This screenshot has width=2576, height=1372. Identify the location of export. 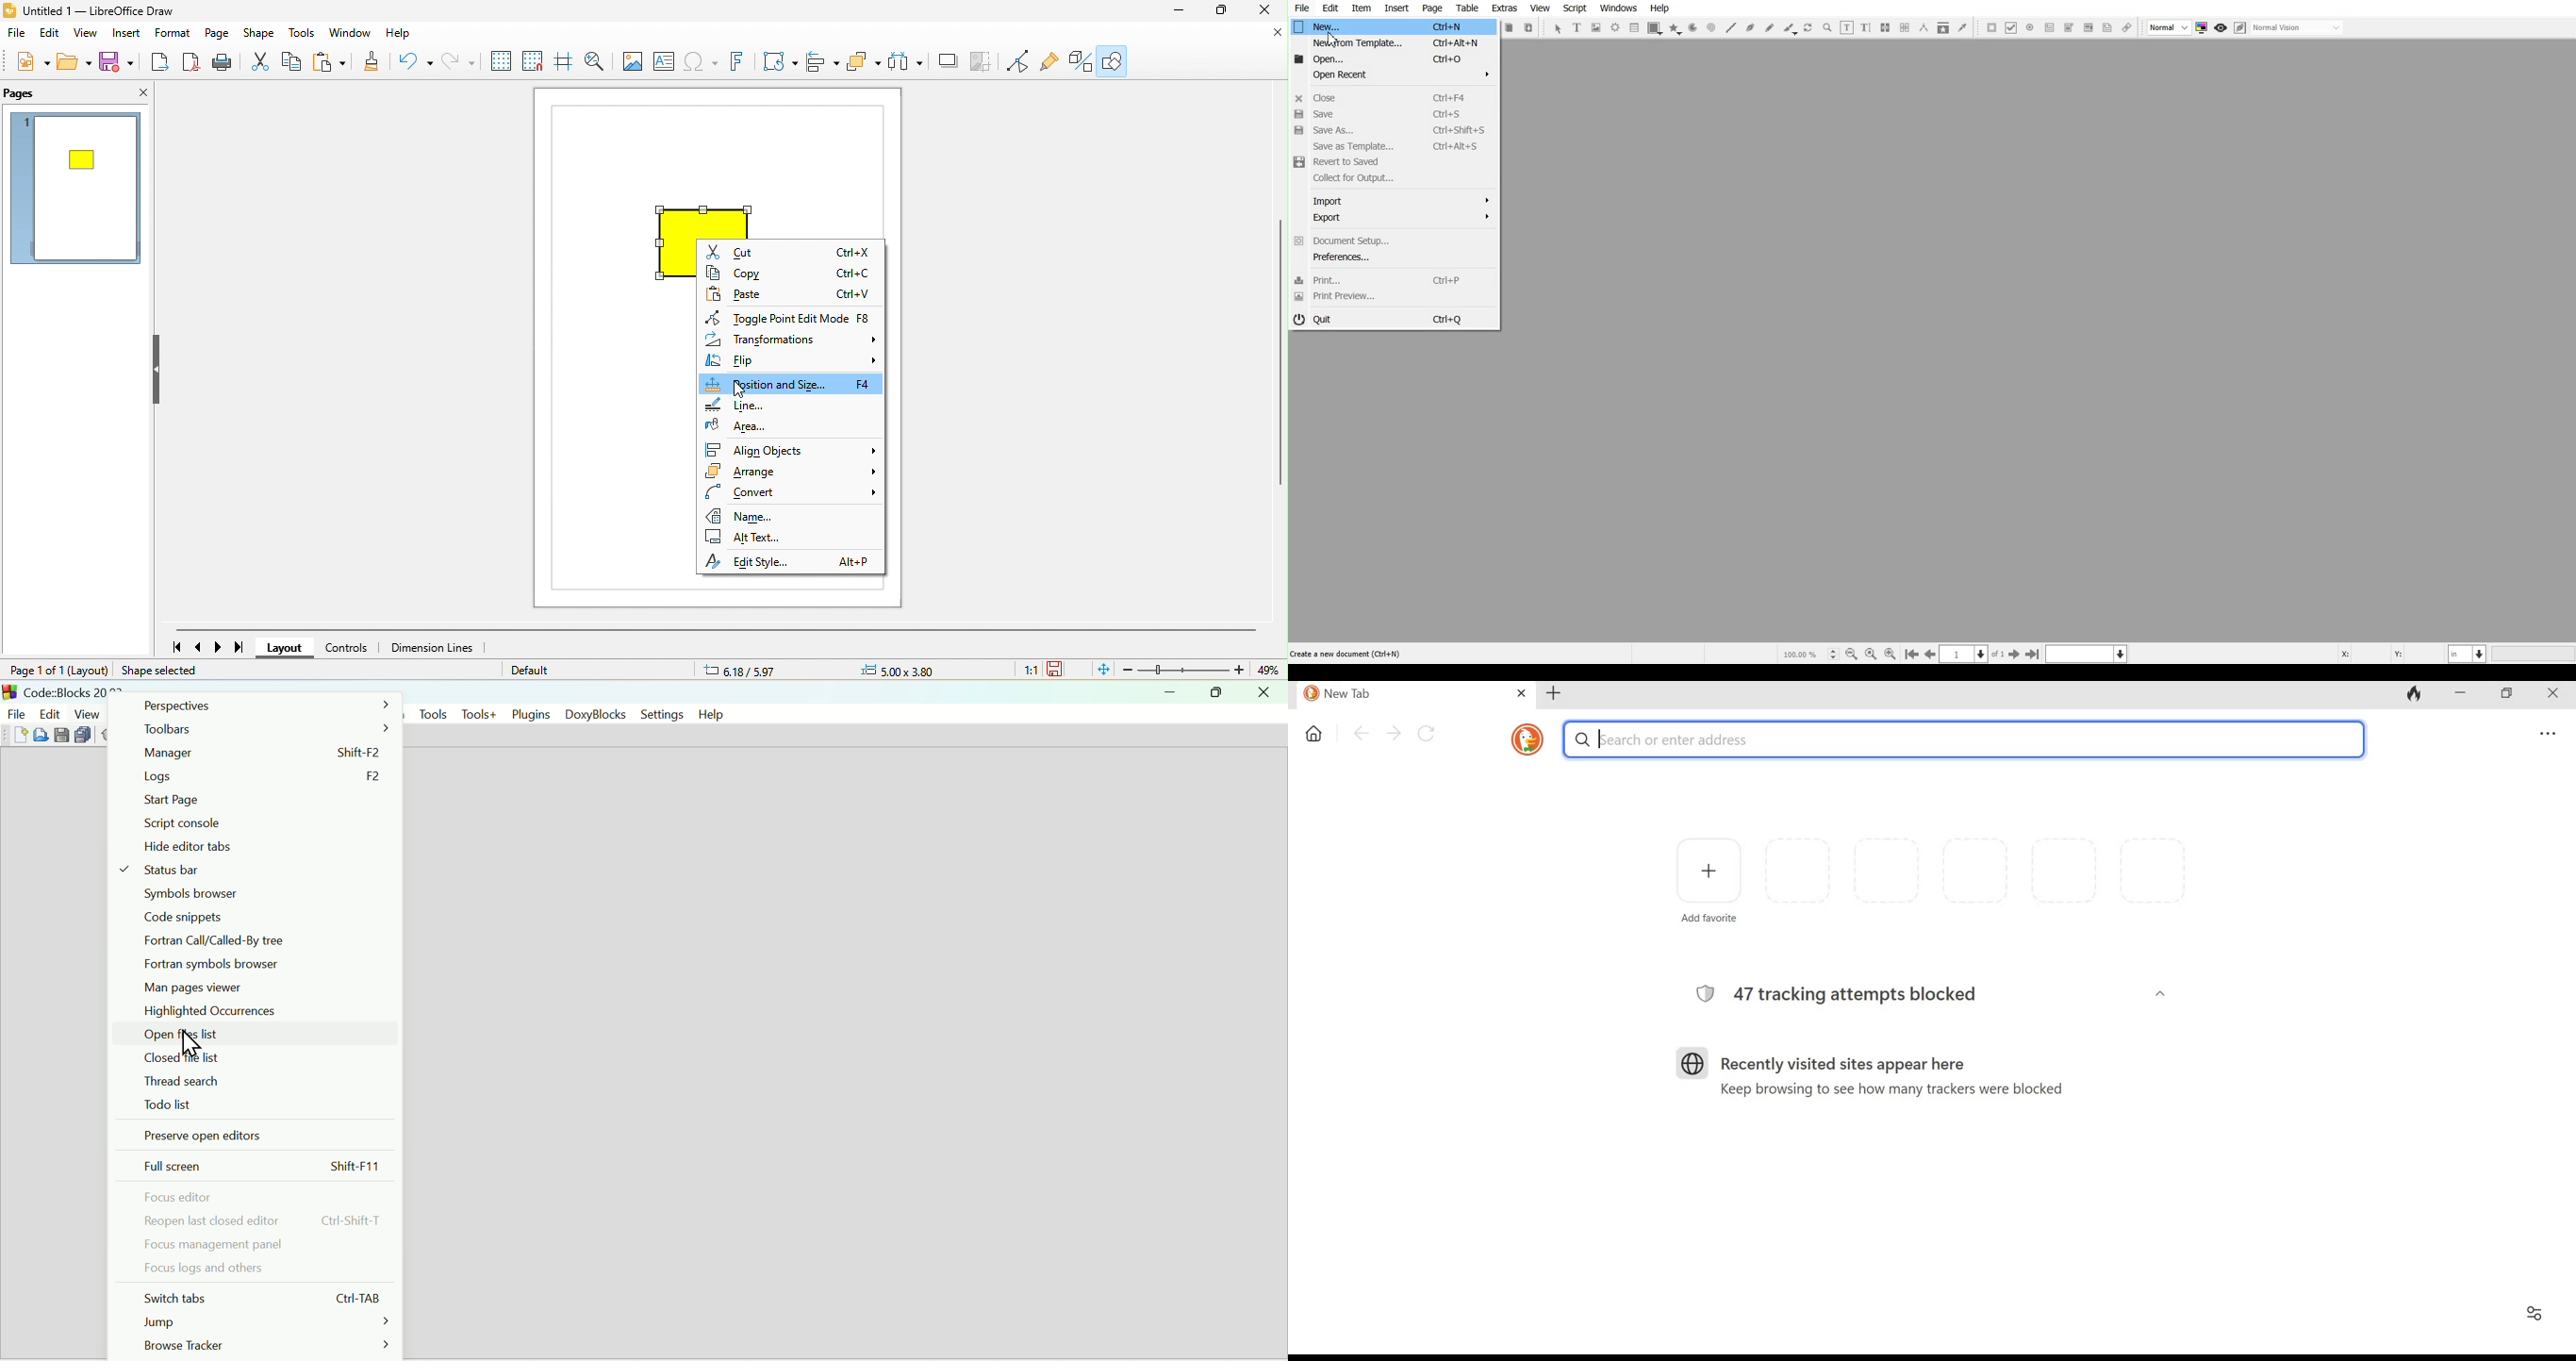
(157, 64).